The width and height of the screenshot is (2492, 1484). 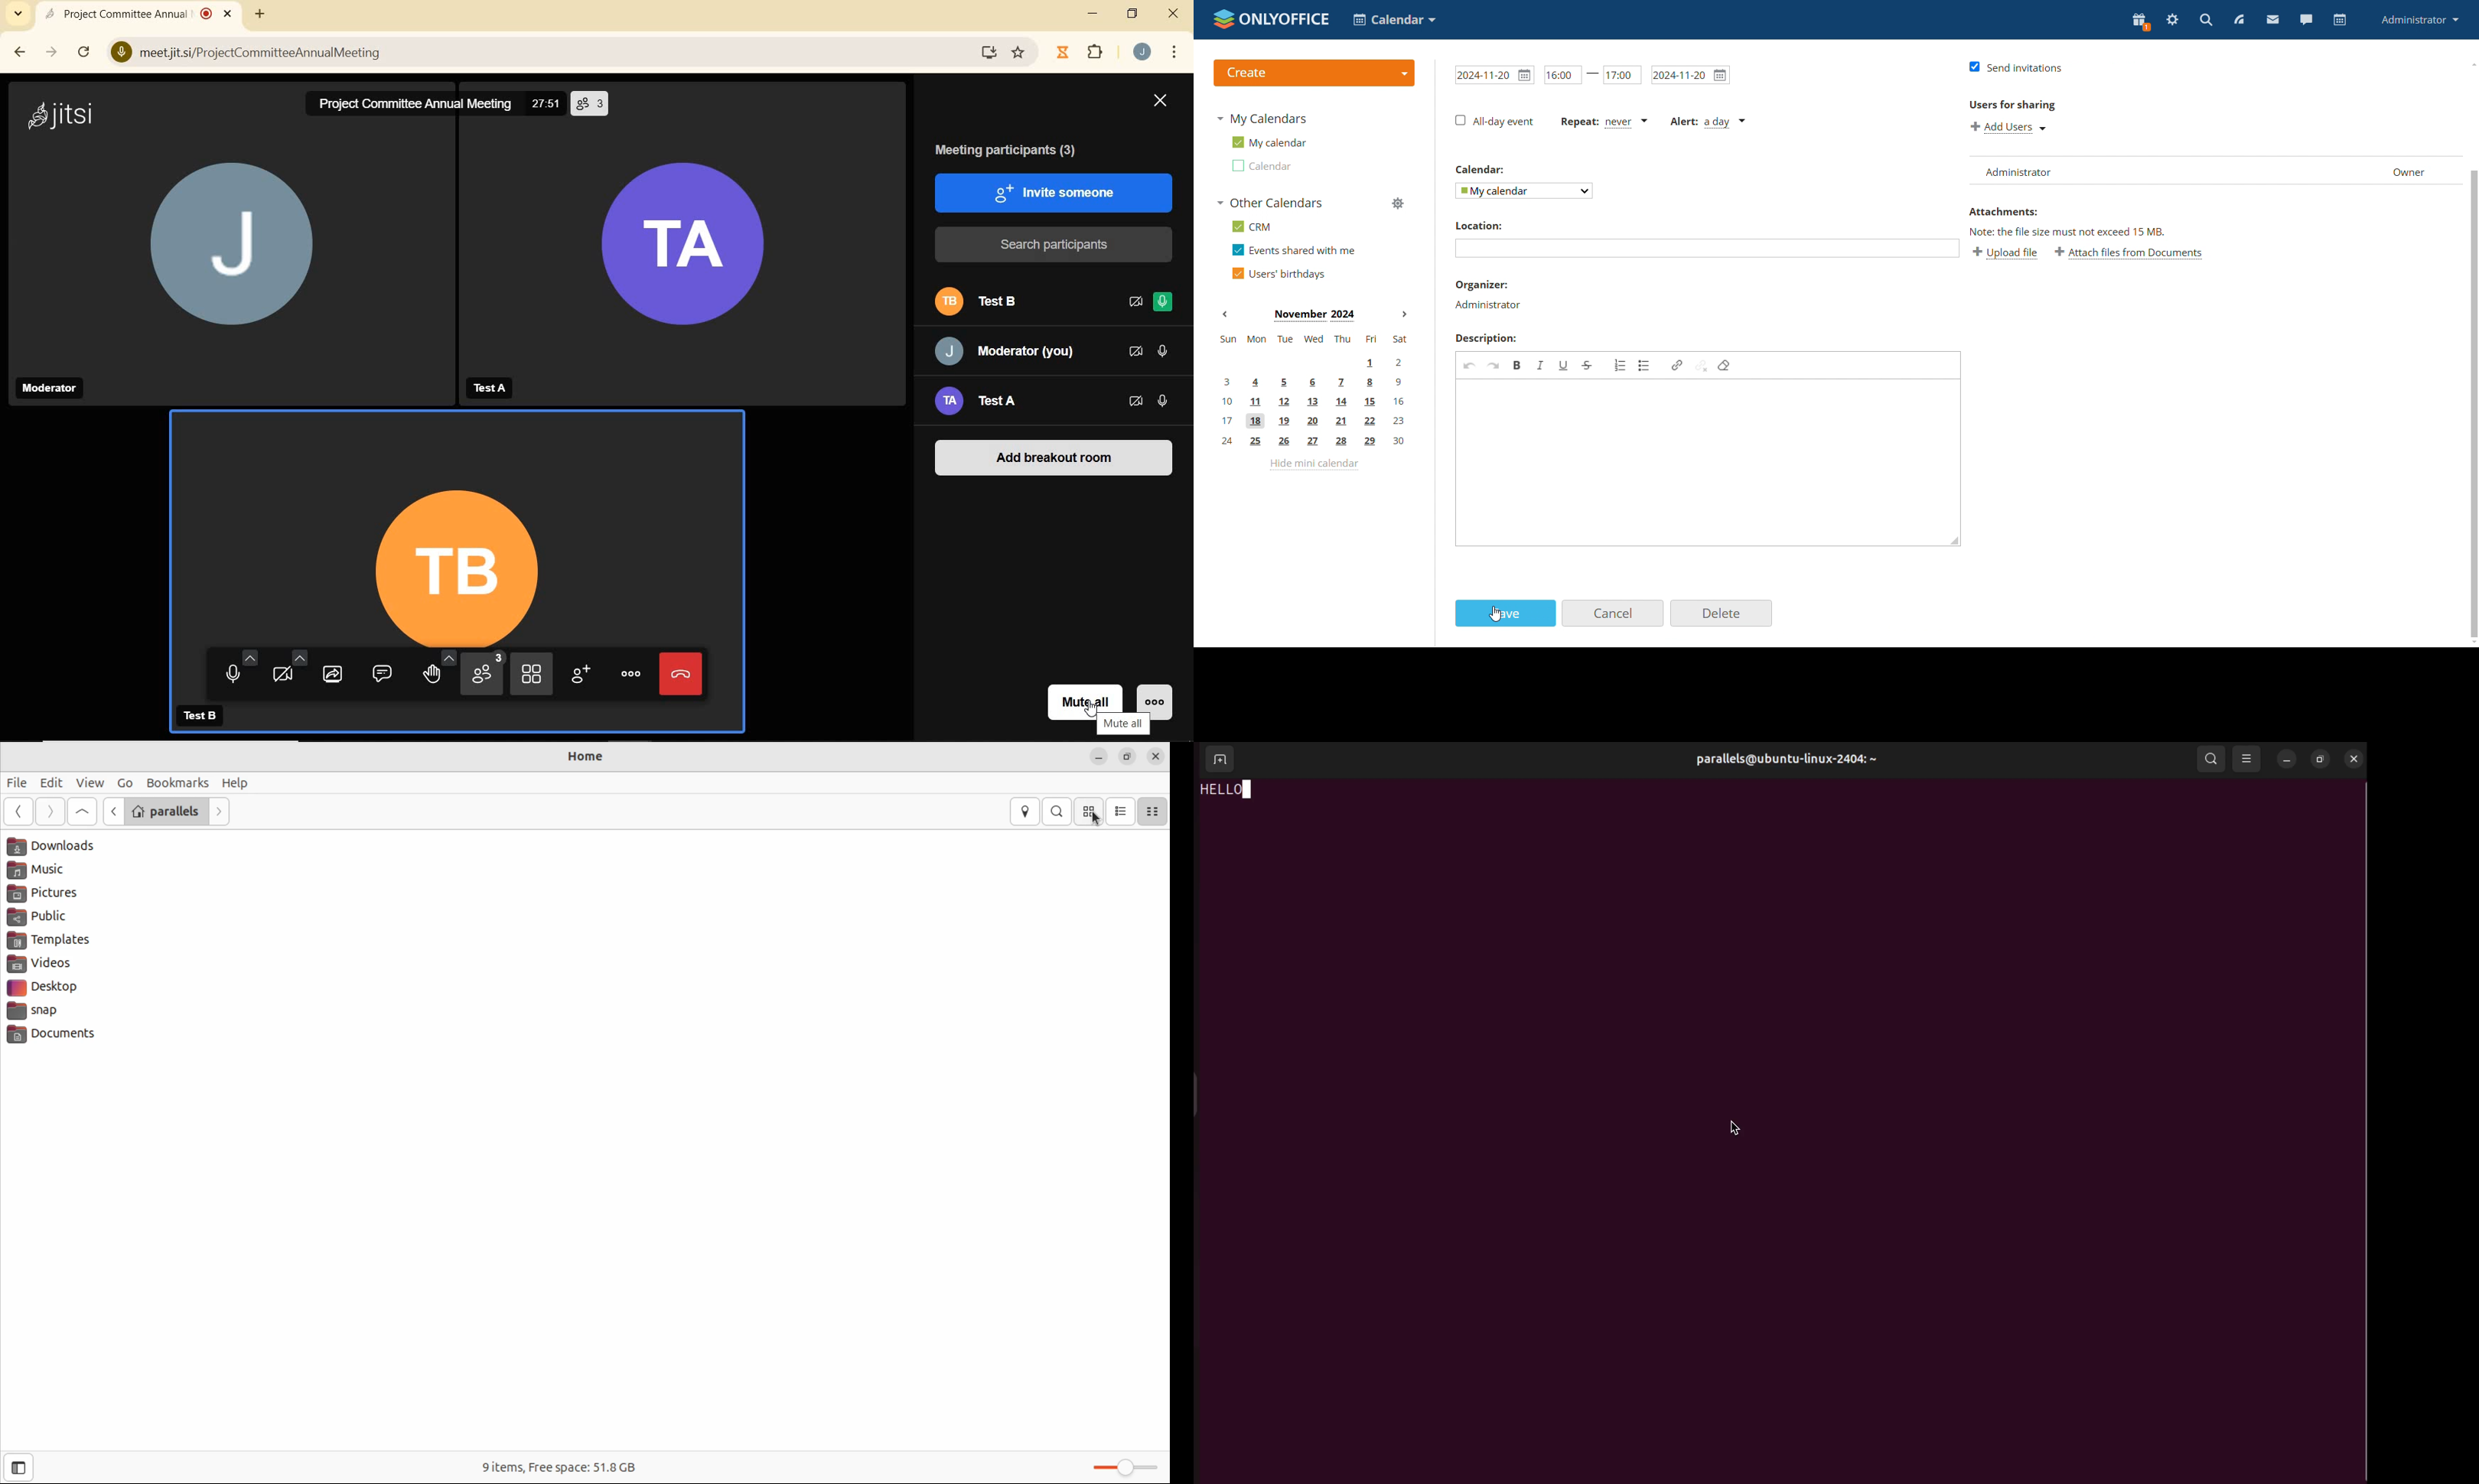 What do you see at coordinates (454, 526) in the screenshot?
I see `TB` at bounding box center [454, 526].